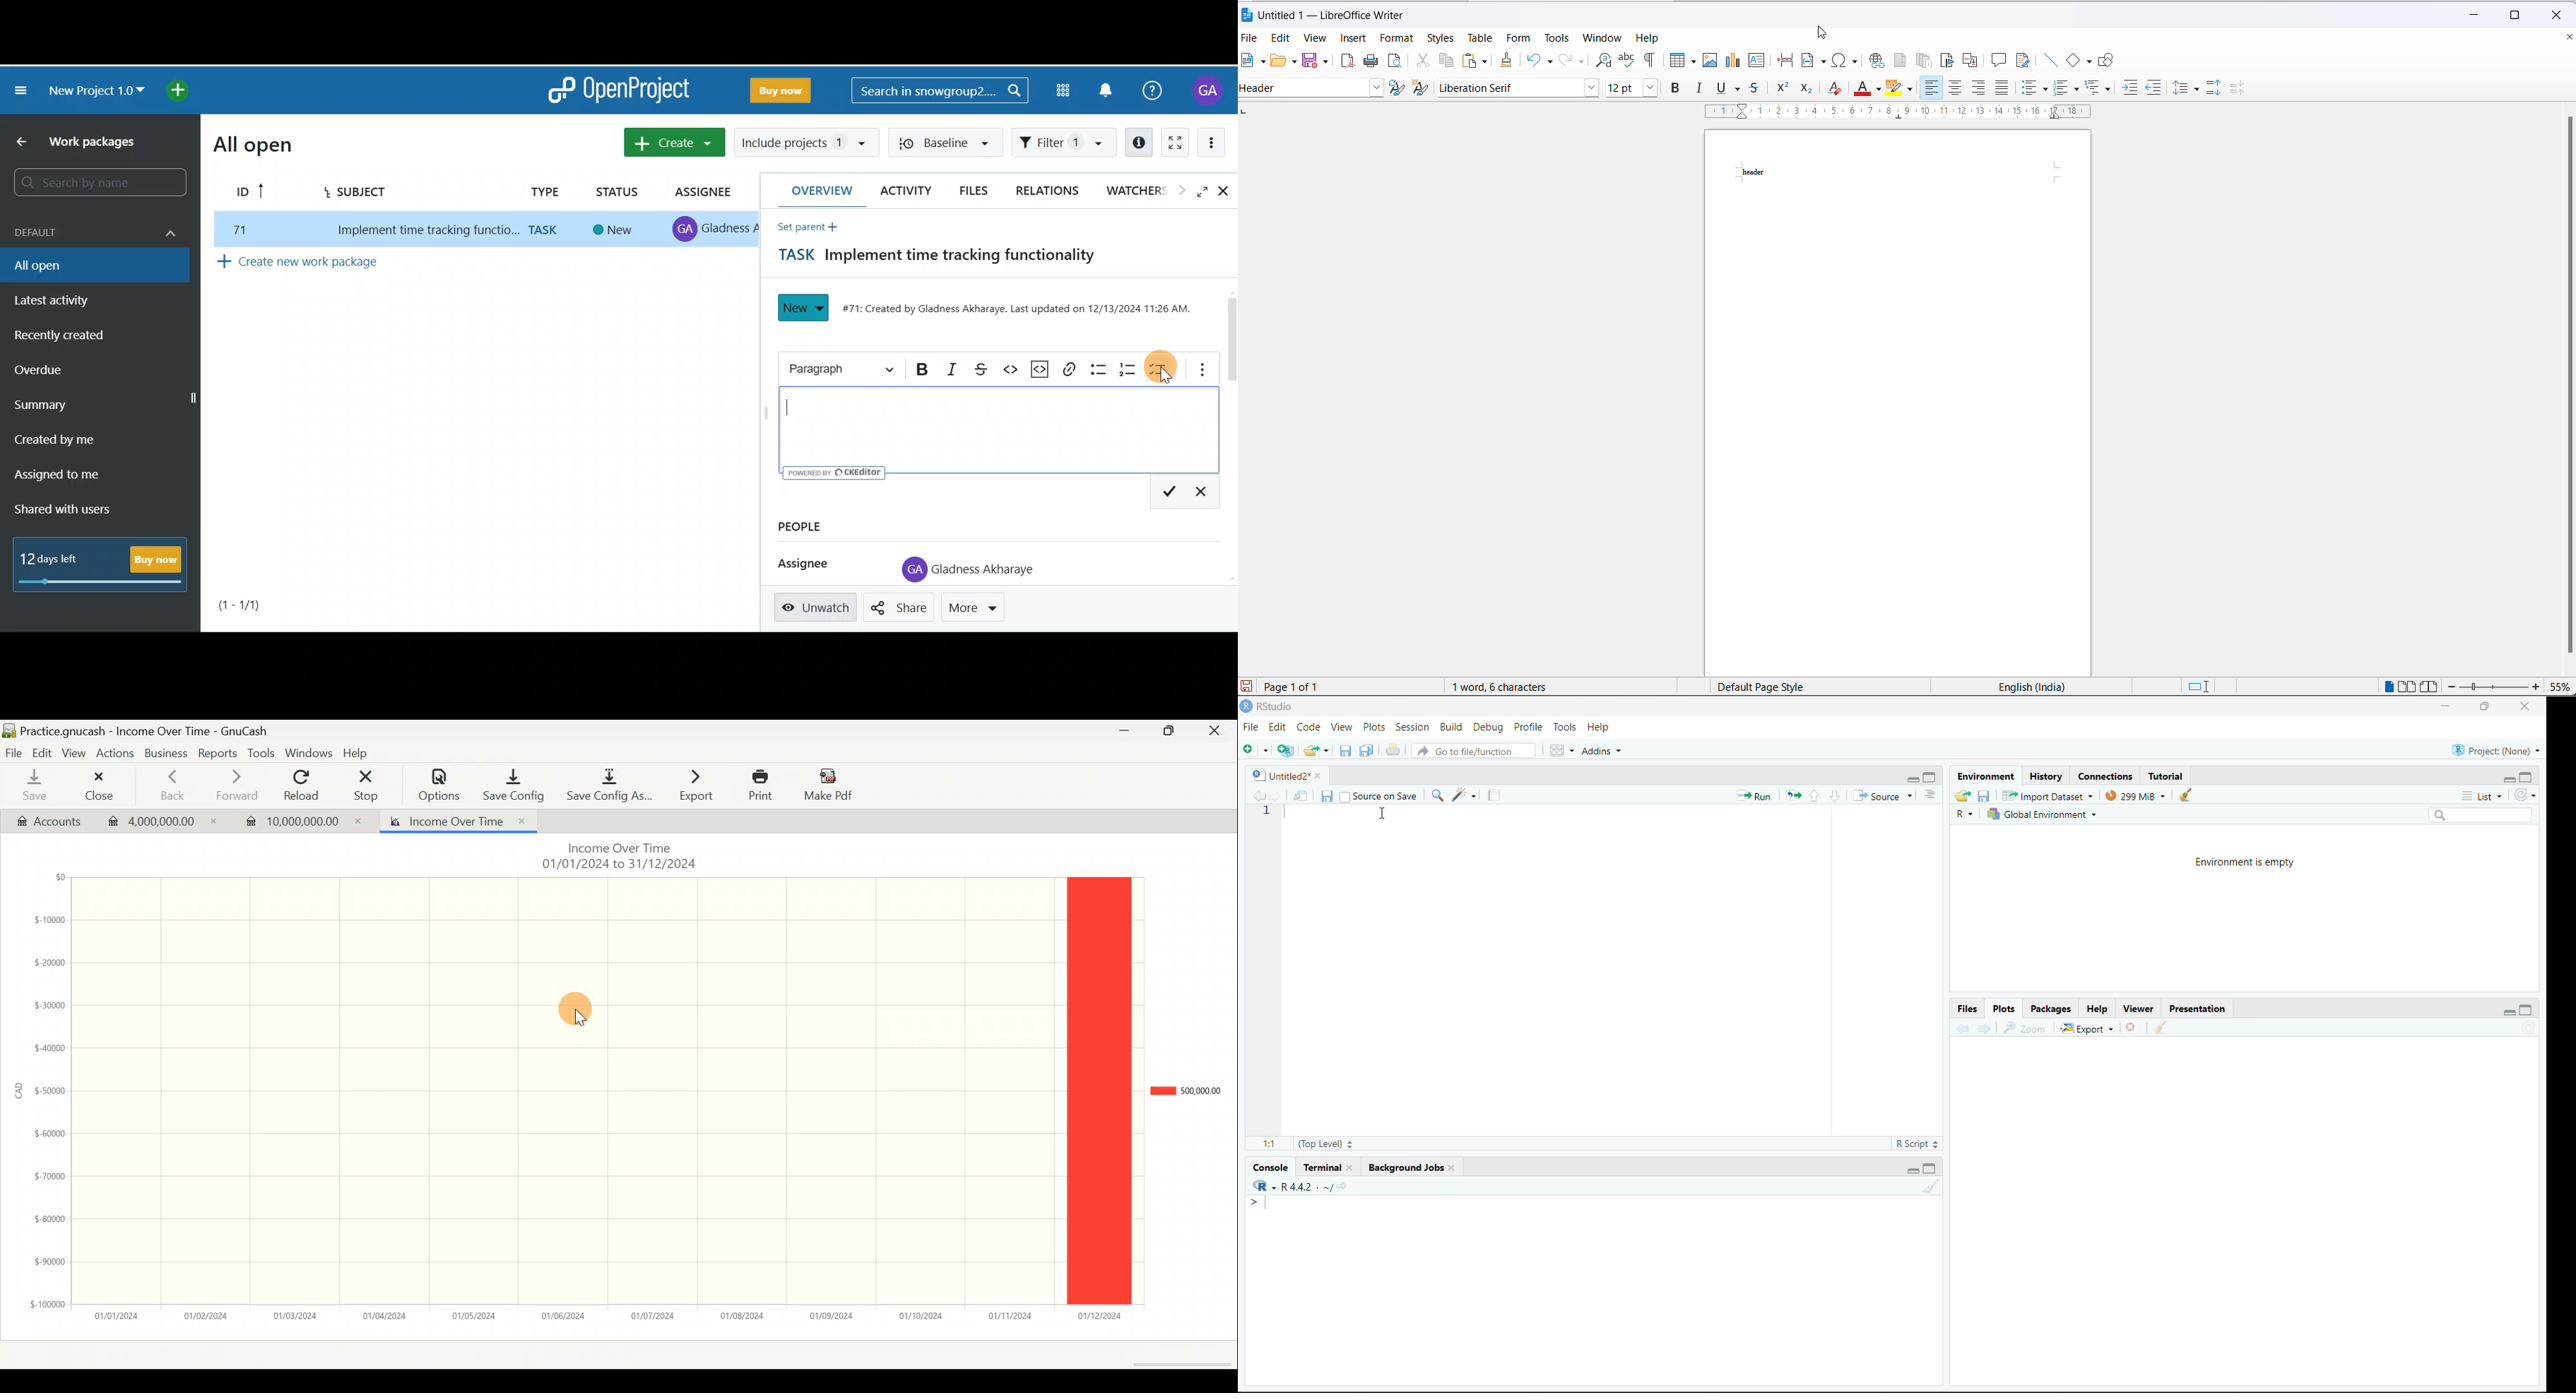 The width and height of the screenshot is (2576, 1400). Describe the element at coordinates (2141, 1007) in the screenshot. I see `Viewer` at that location.